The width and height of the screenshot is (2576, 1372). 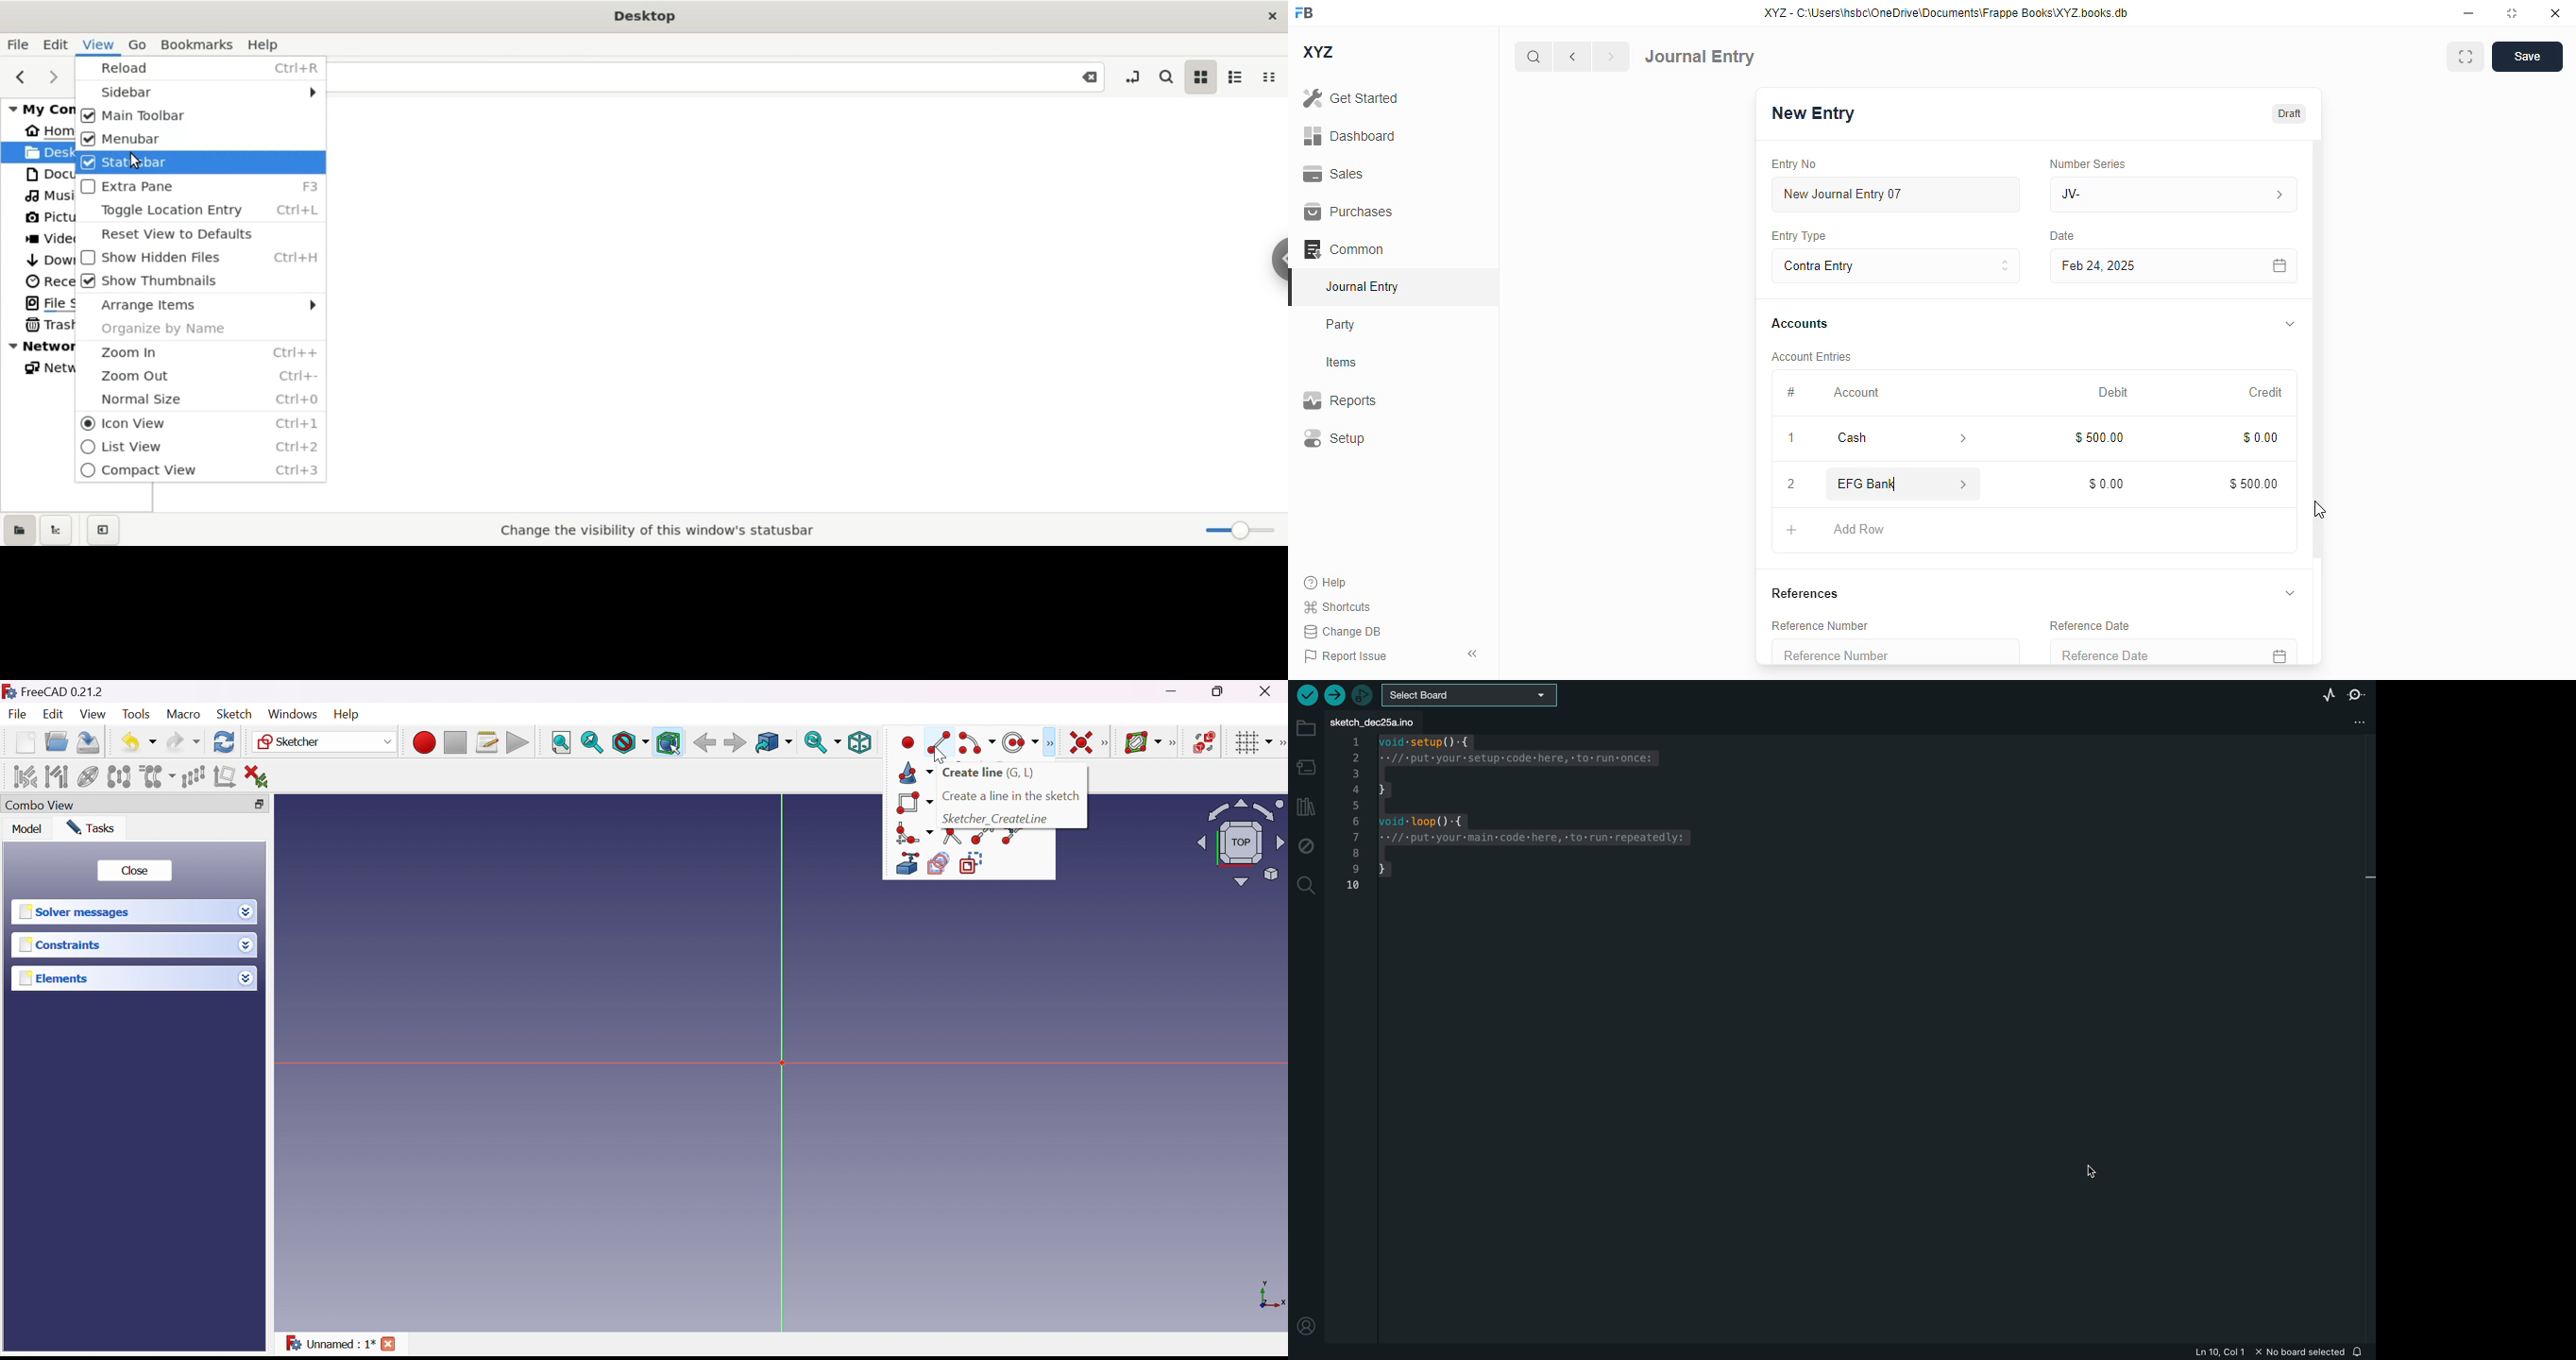 I want to click on Split edge, so click(x=1012, y=837).